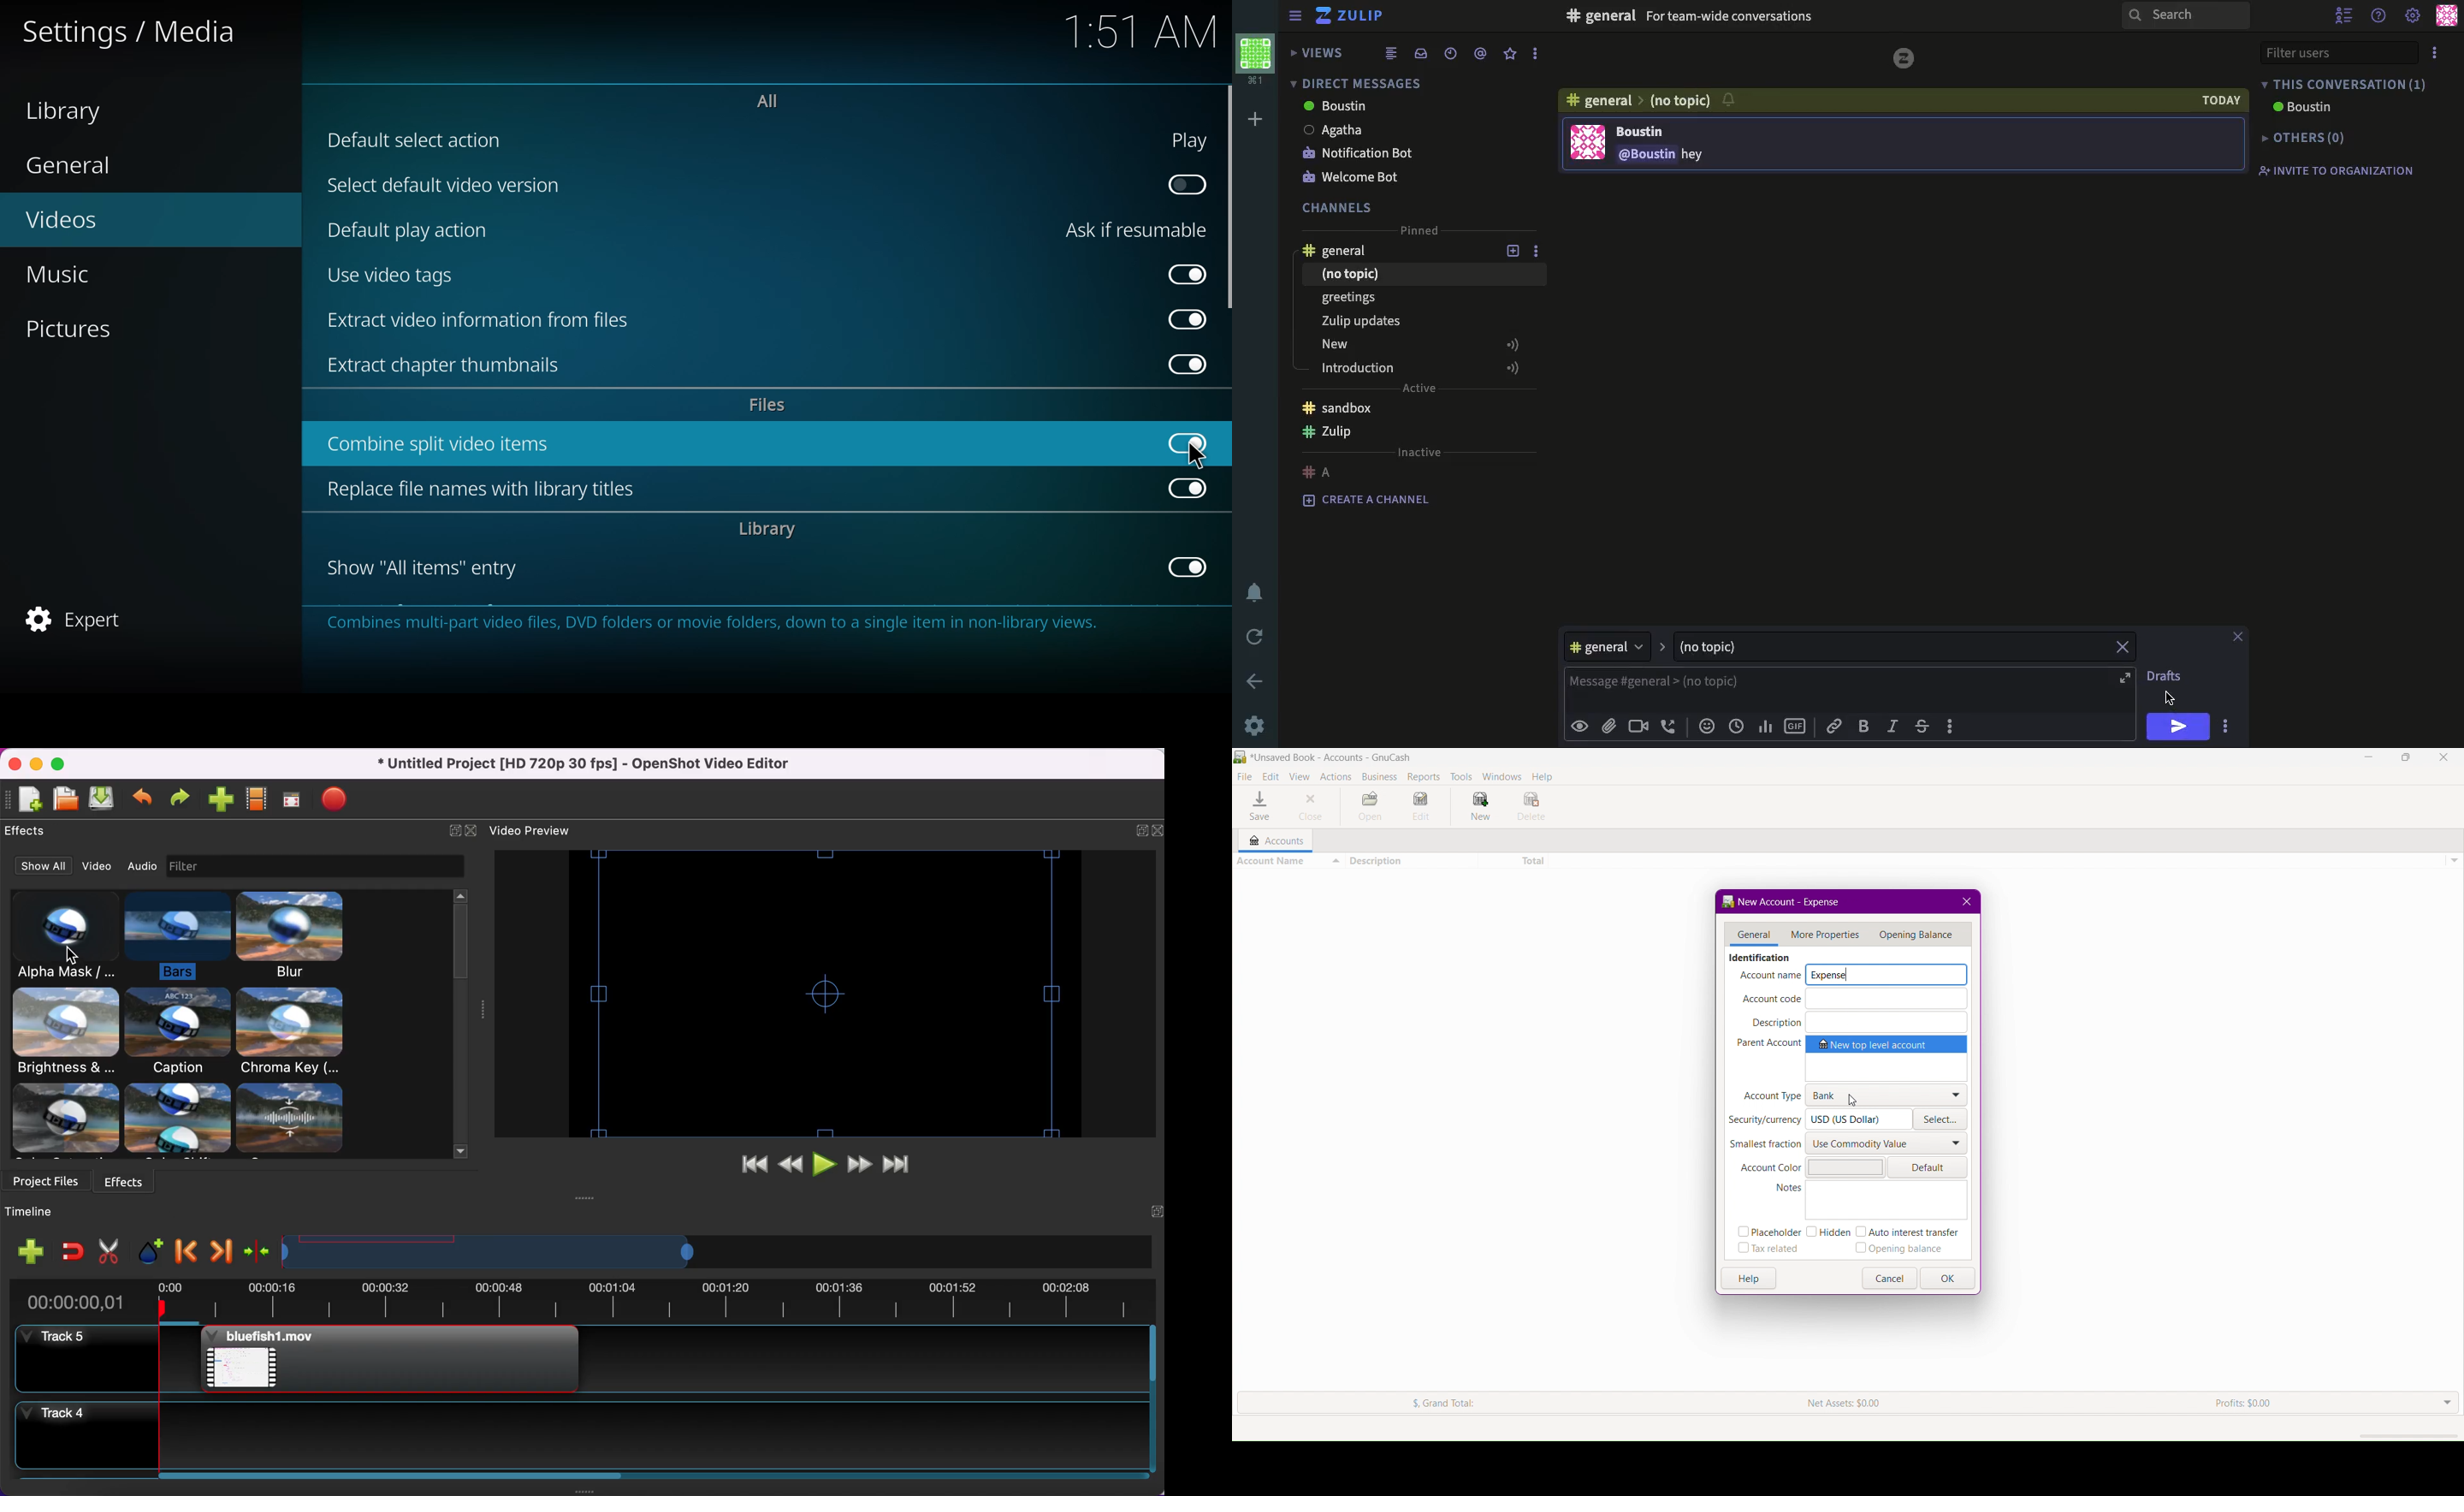 This screenshot has height=1512, width=2464. I want to click on Total, so click(1515, 862).